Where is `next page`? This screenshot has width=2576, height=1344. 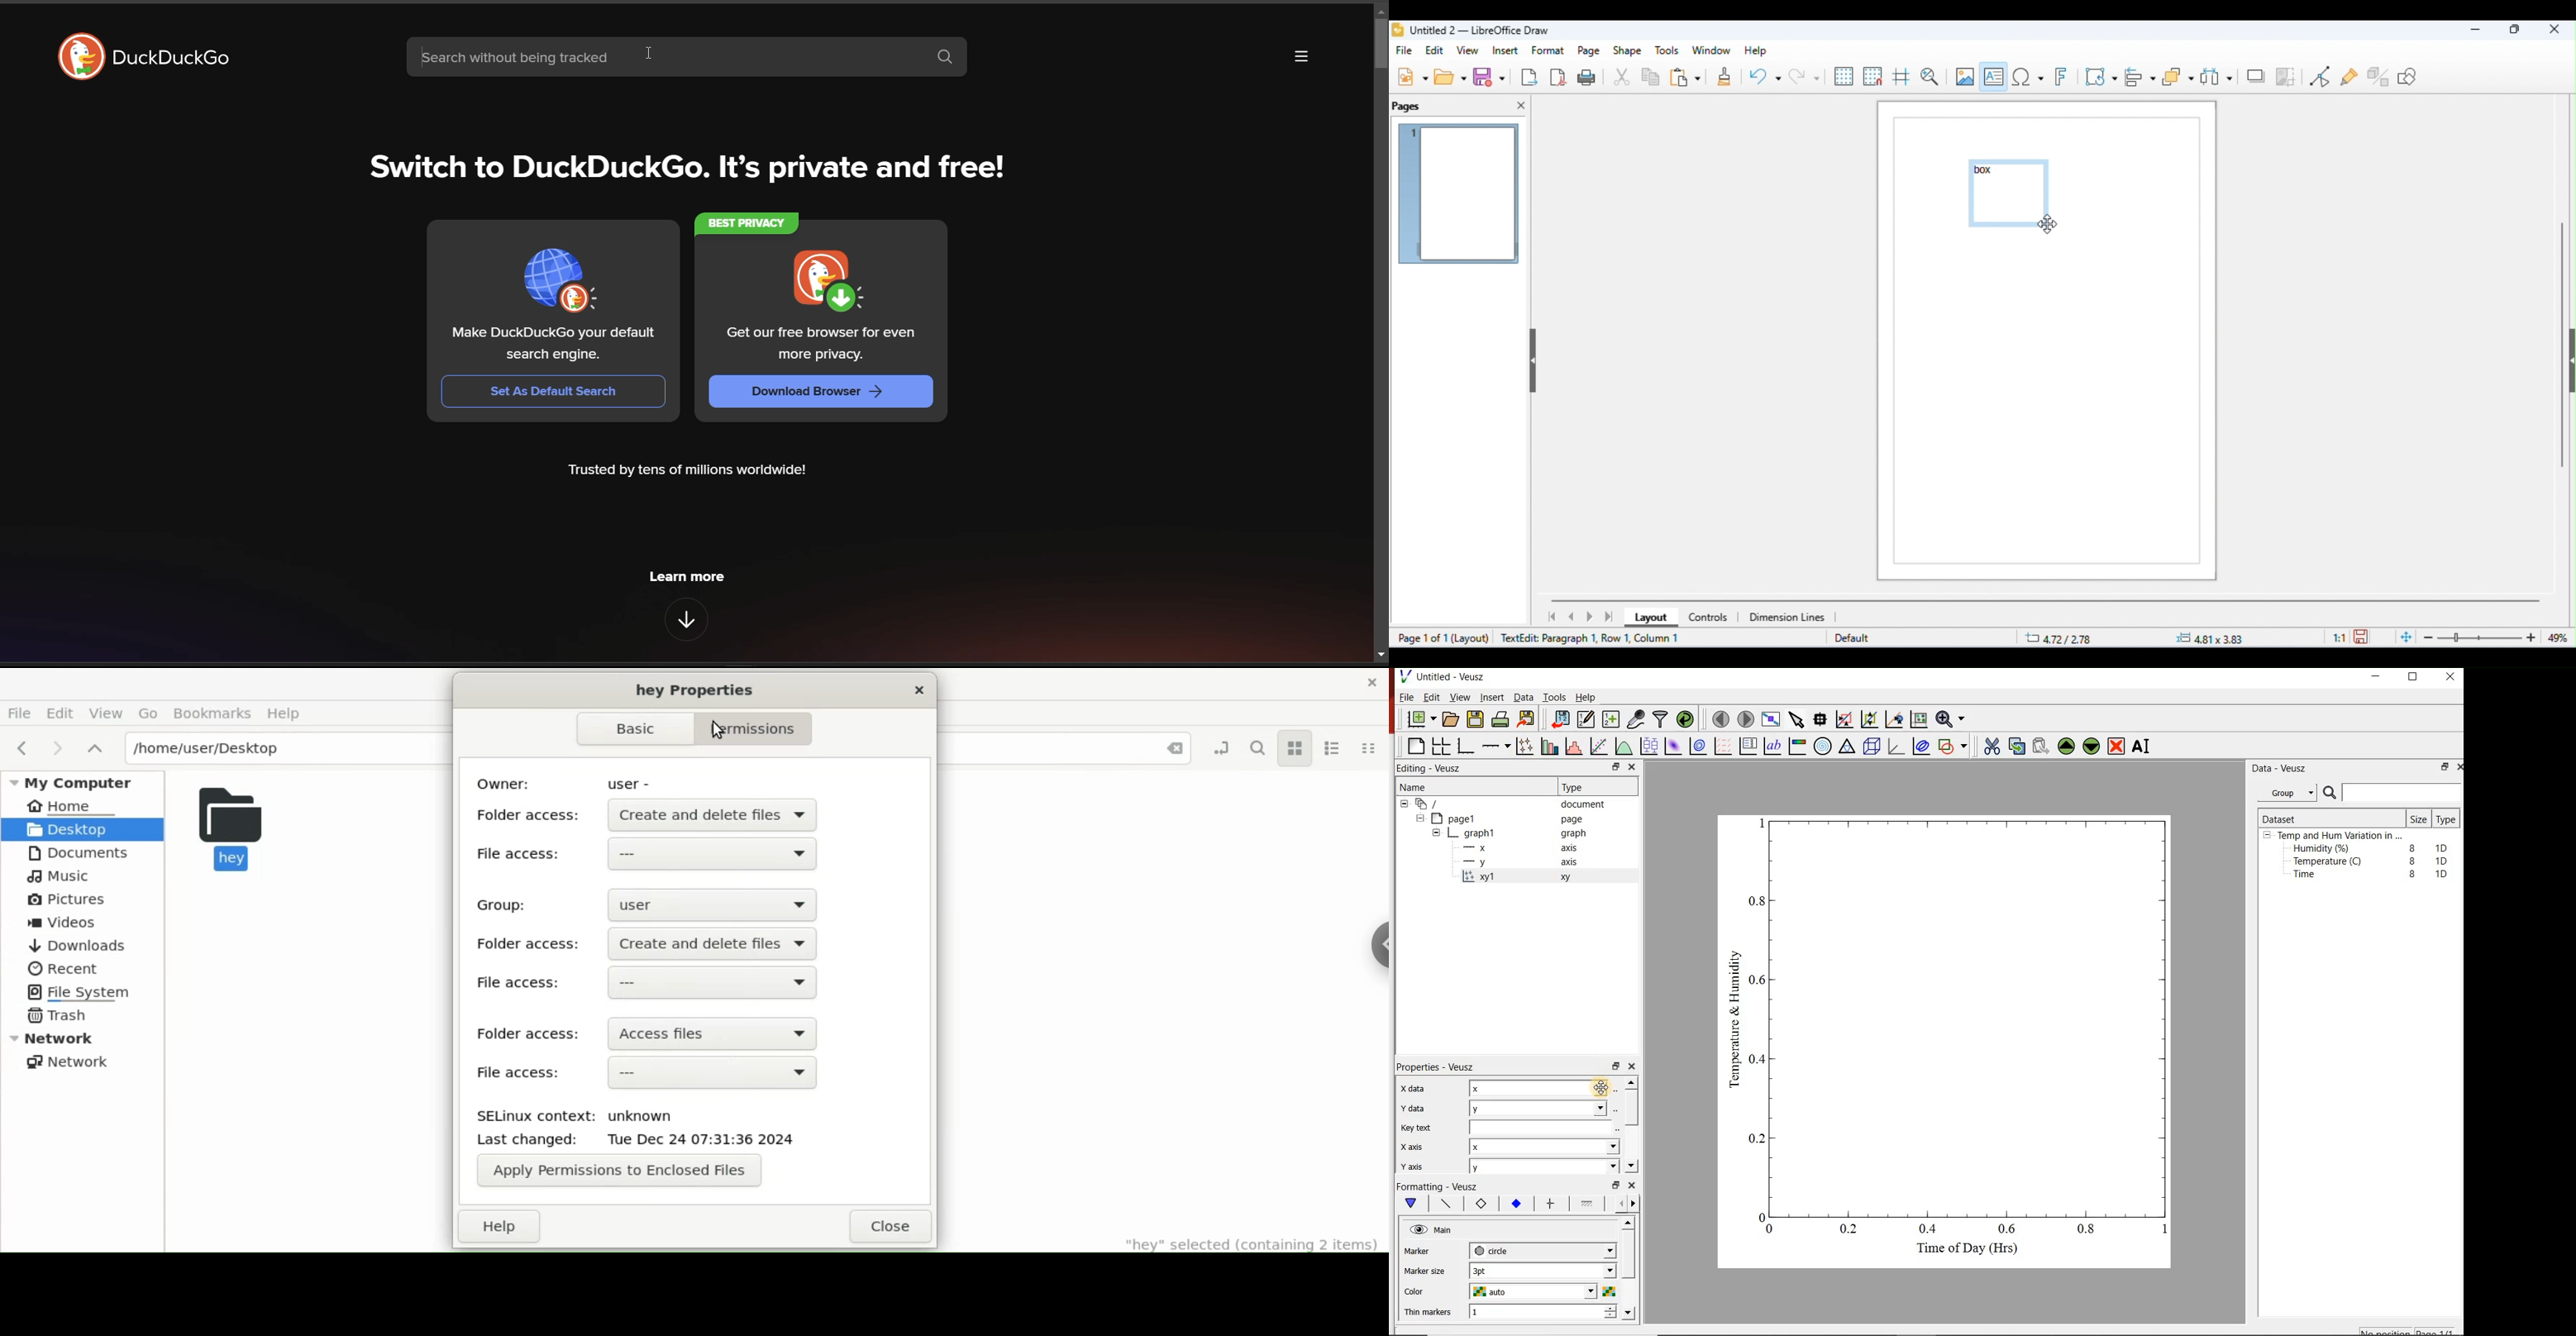
next page is located at coordinates (1592, 617).